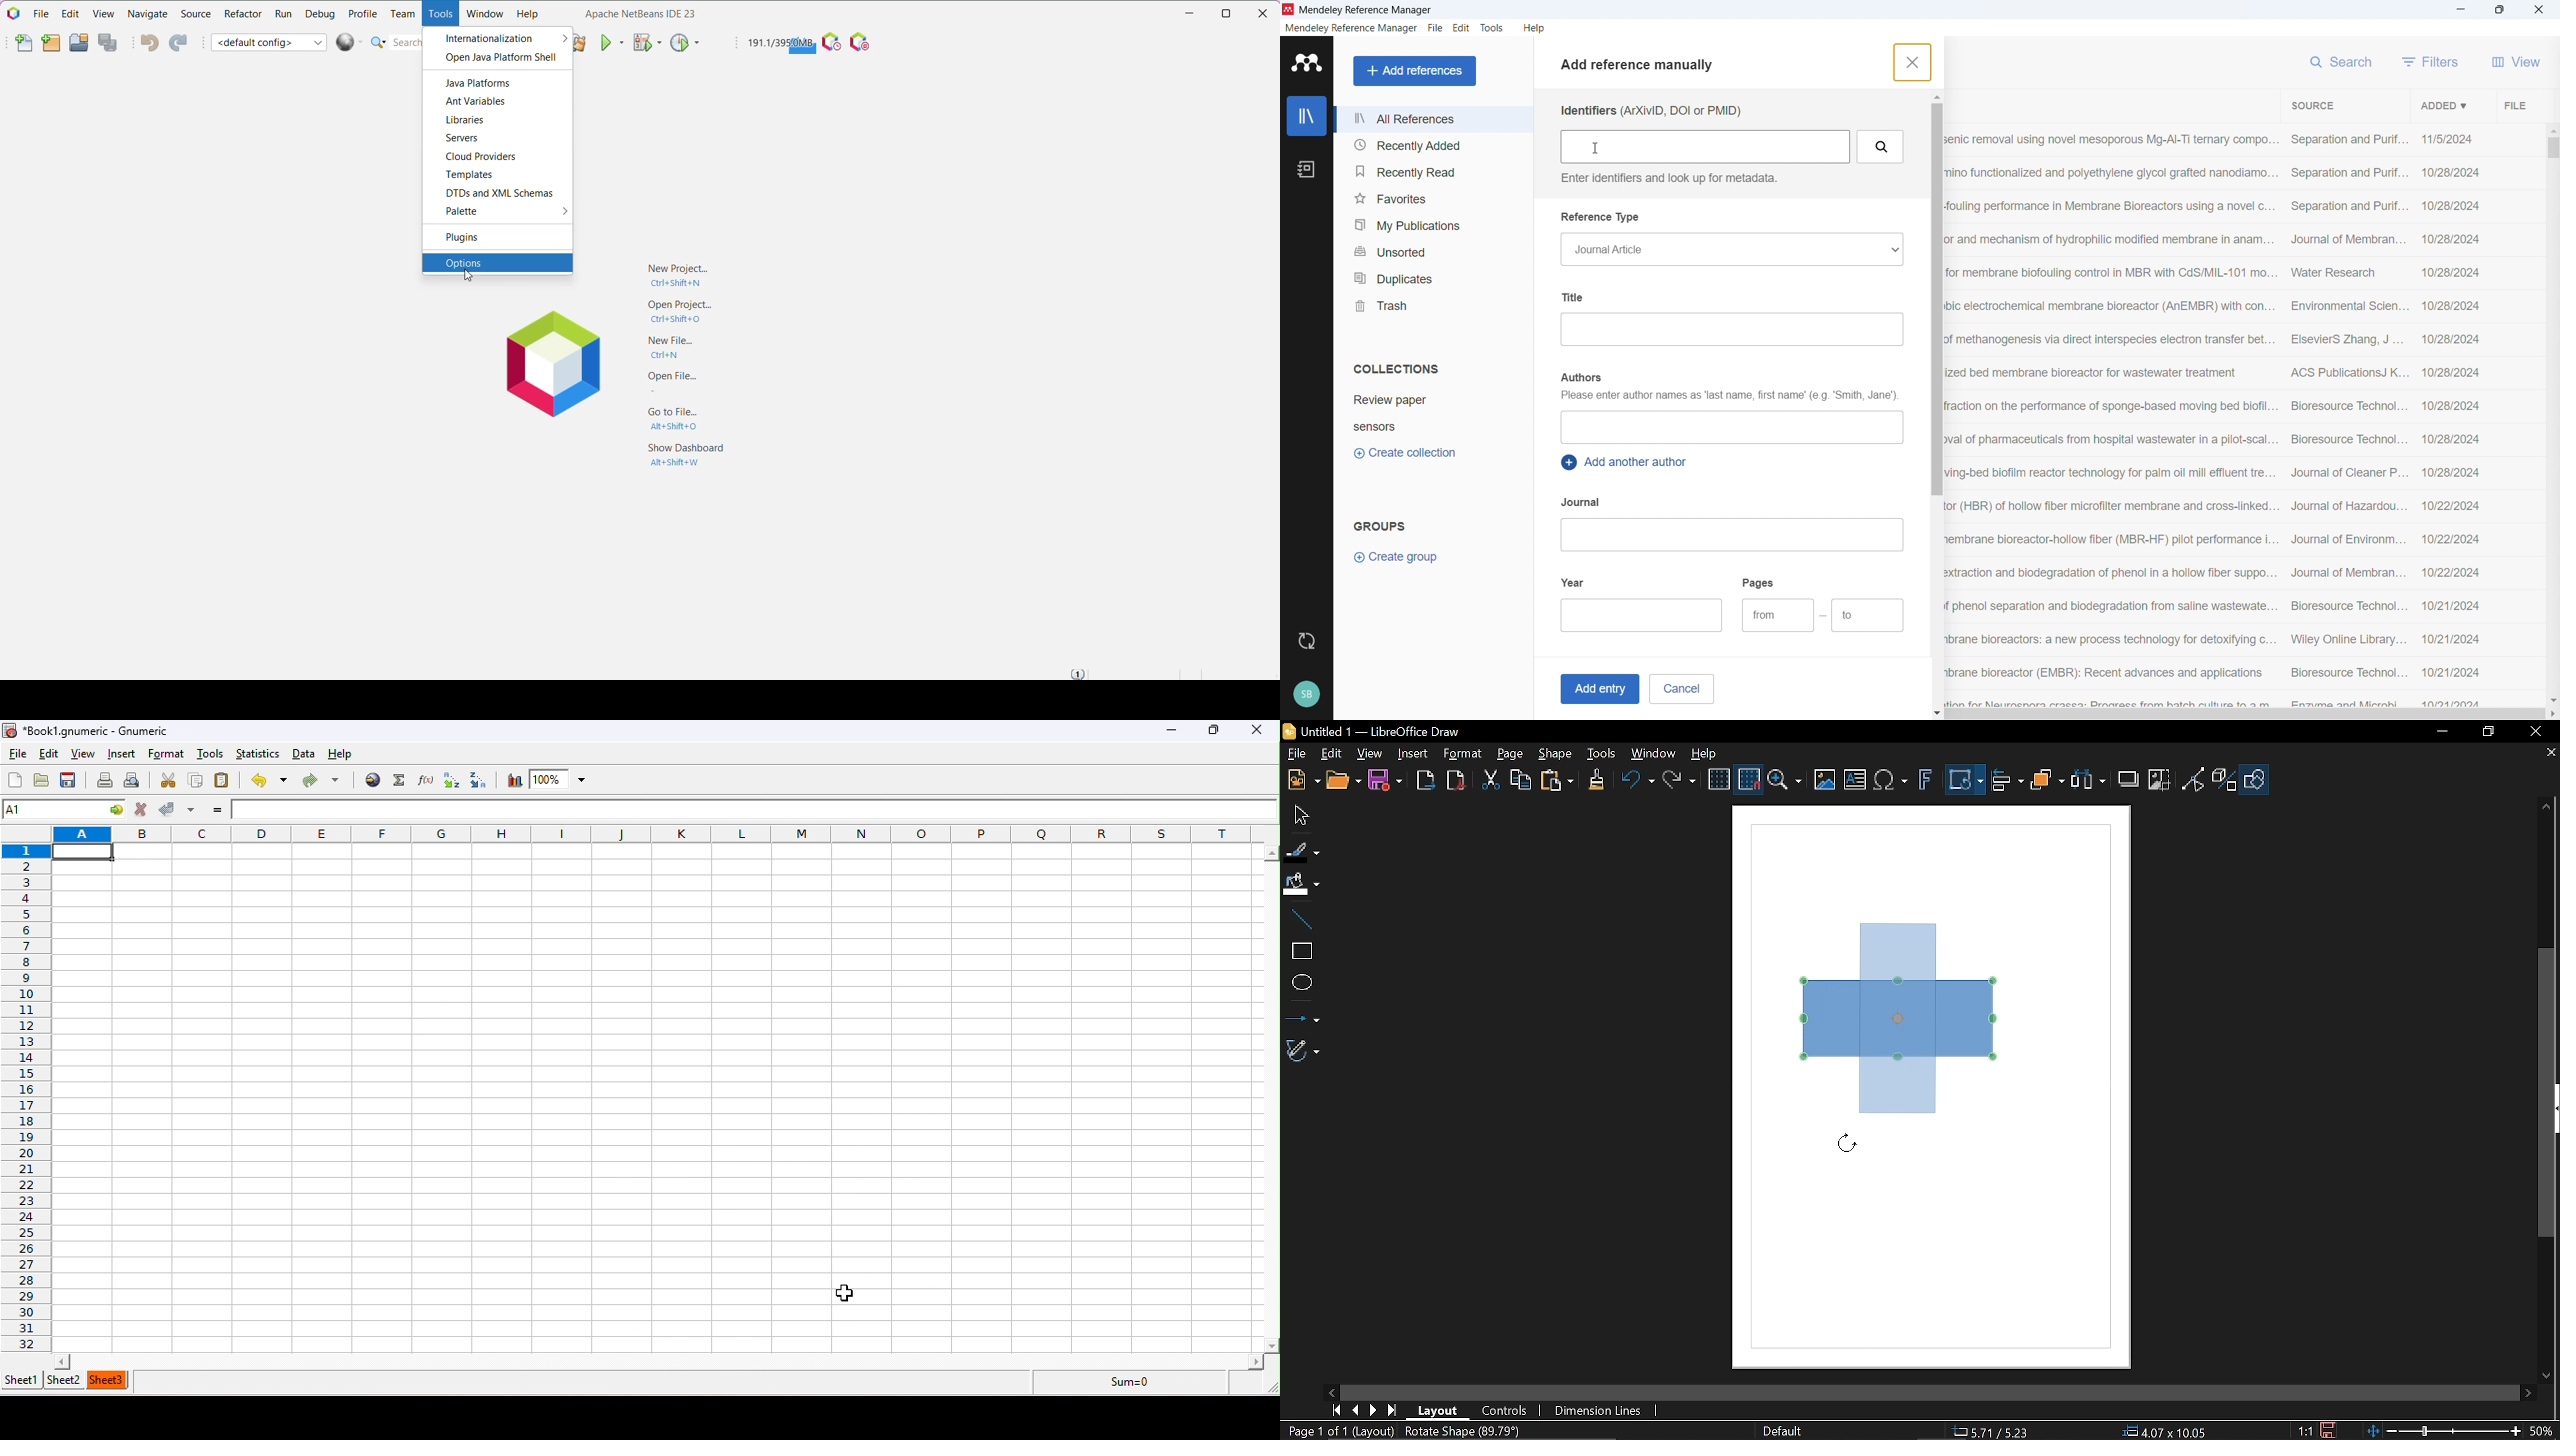  What do you see at coordinates (844, 1294) in the screenshot?
I see `Cursor` at bounding box center [844, 1294].